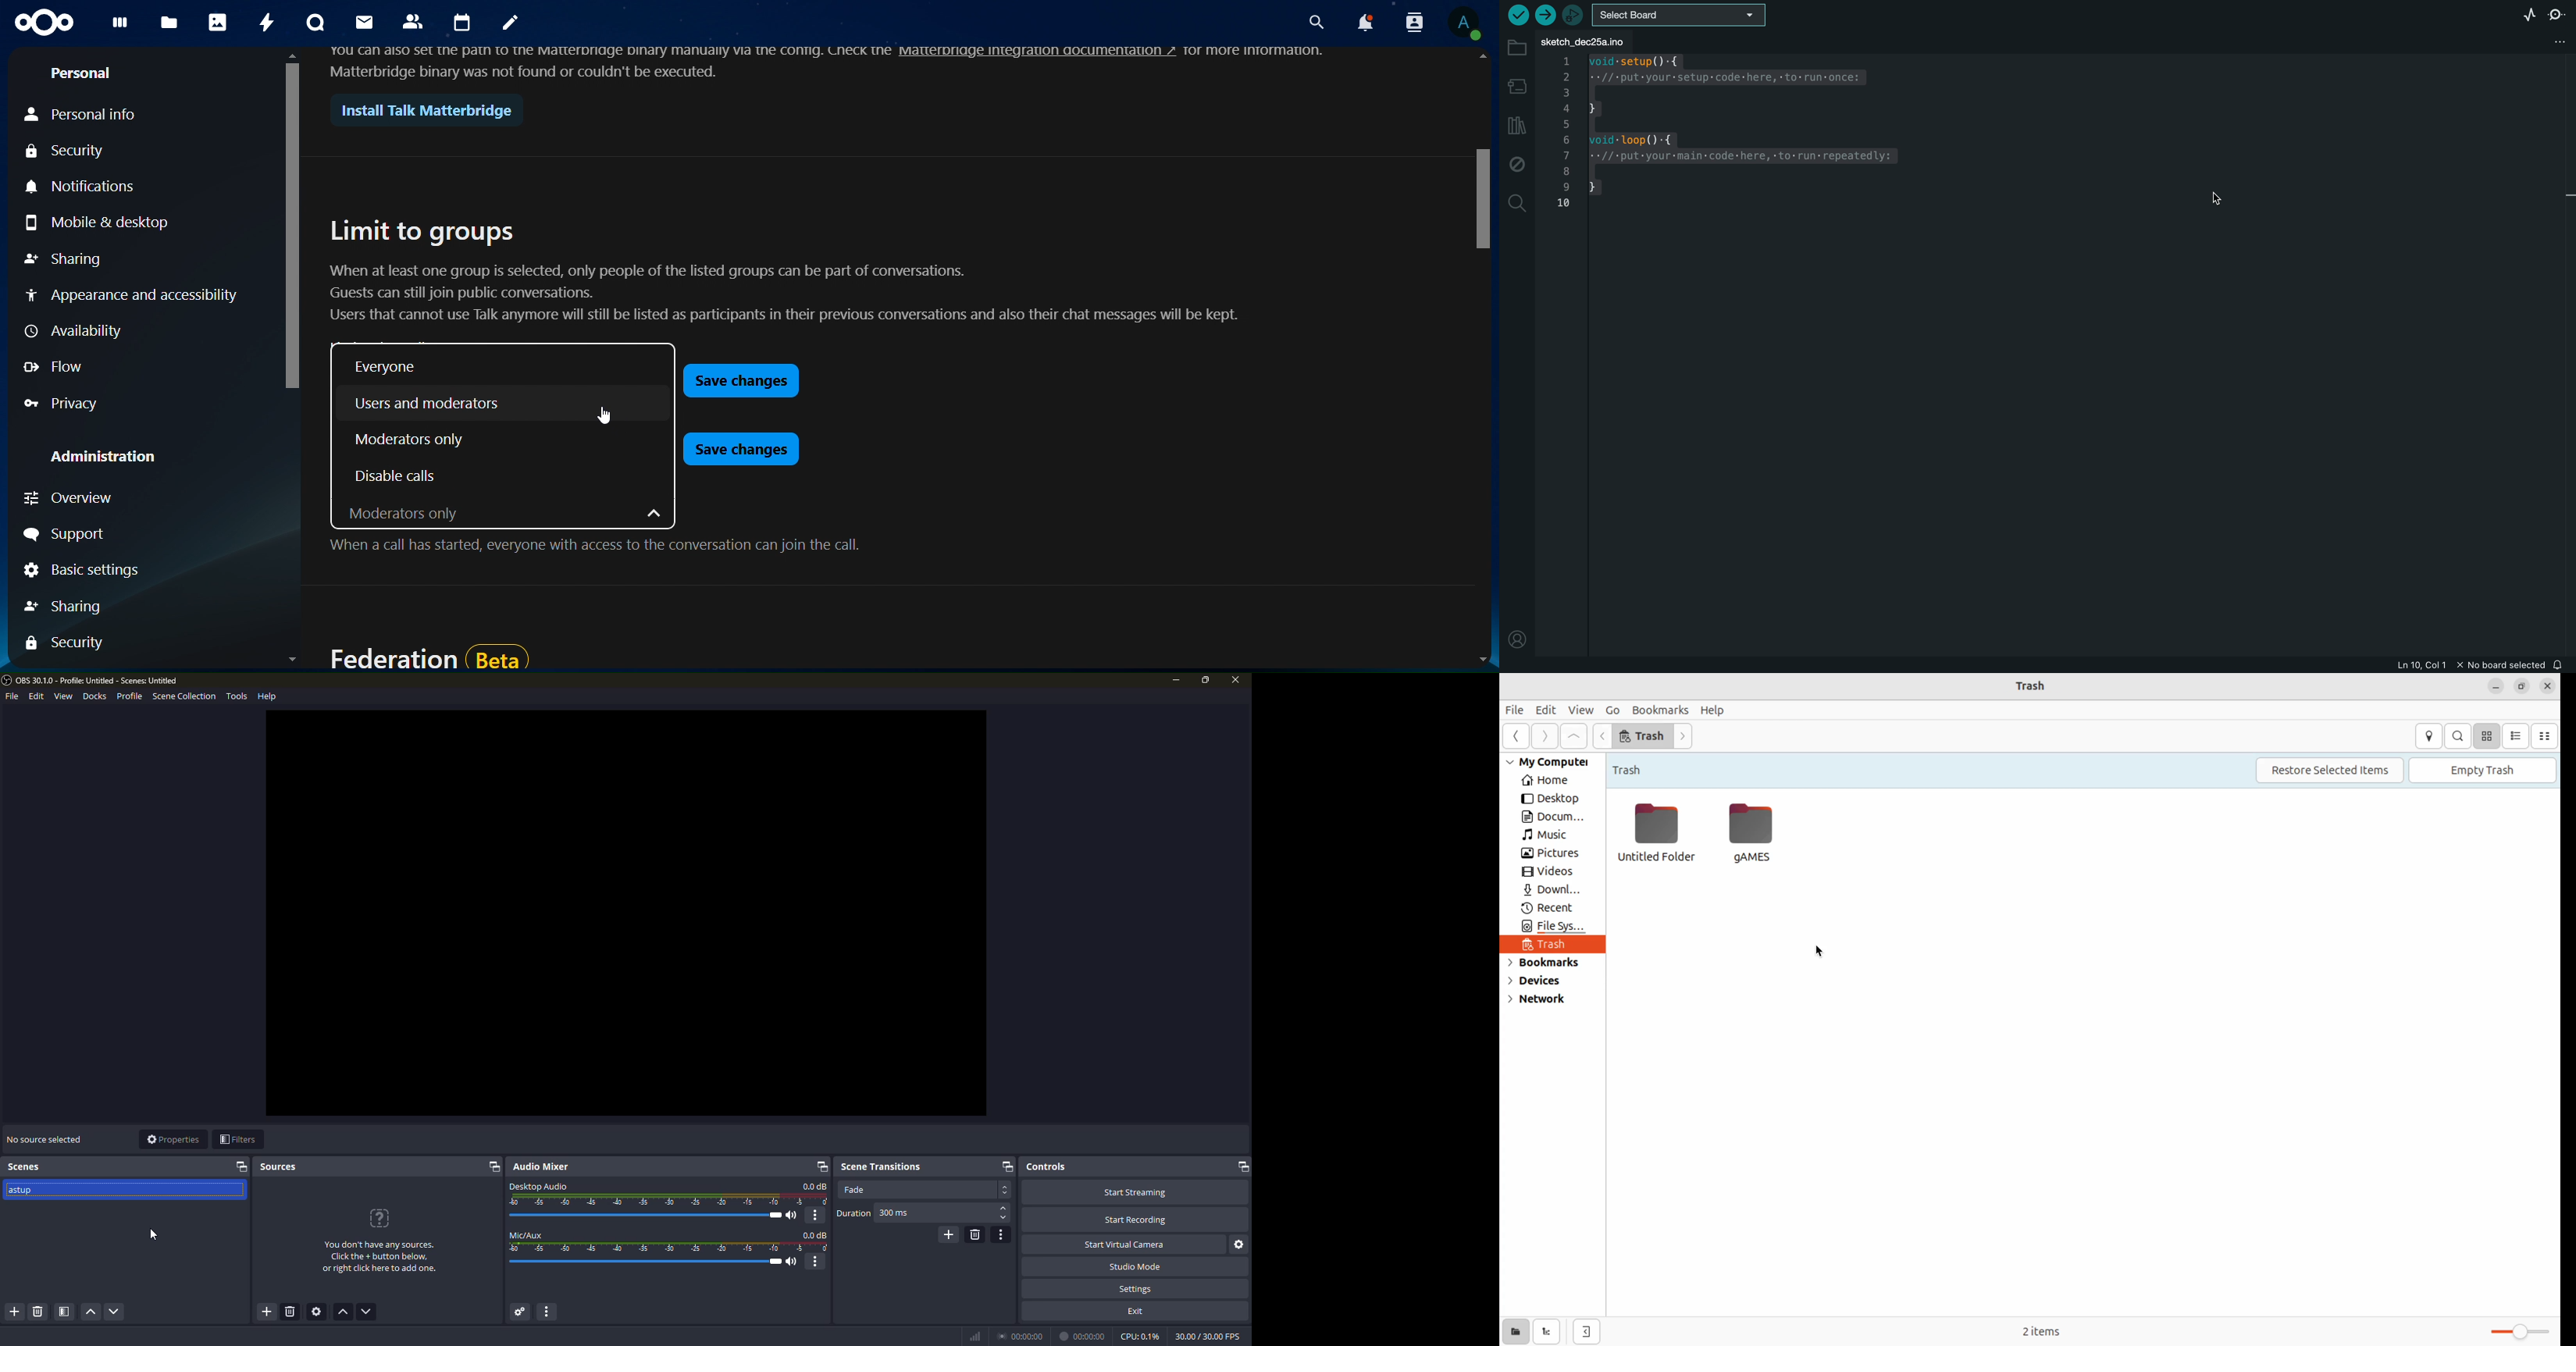  What do you see at coordinates (71, 404) in the screenshot?
I see `privacy` at bounding box center [71, 404].